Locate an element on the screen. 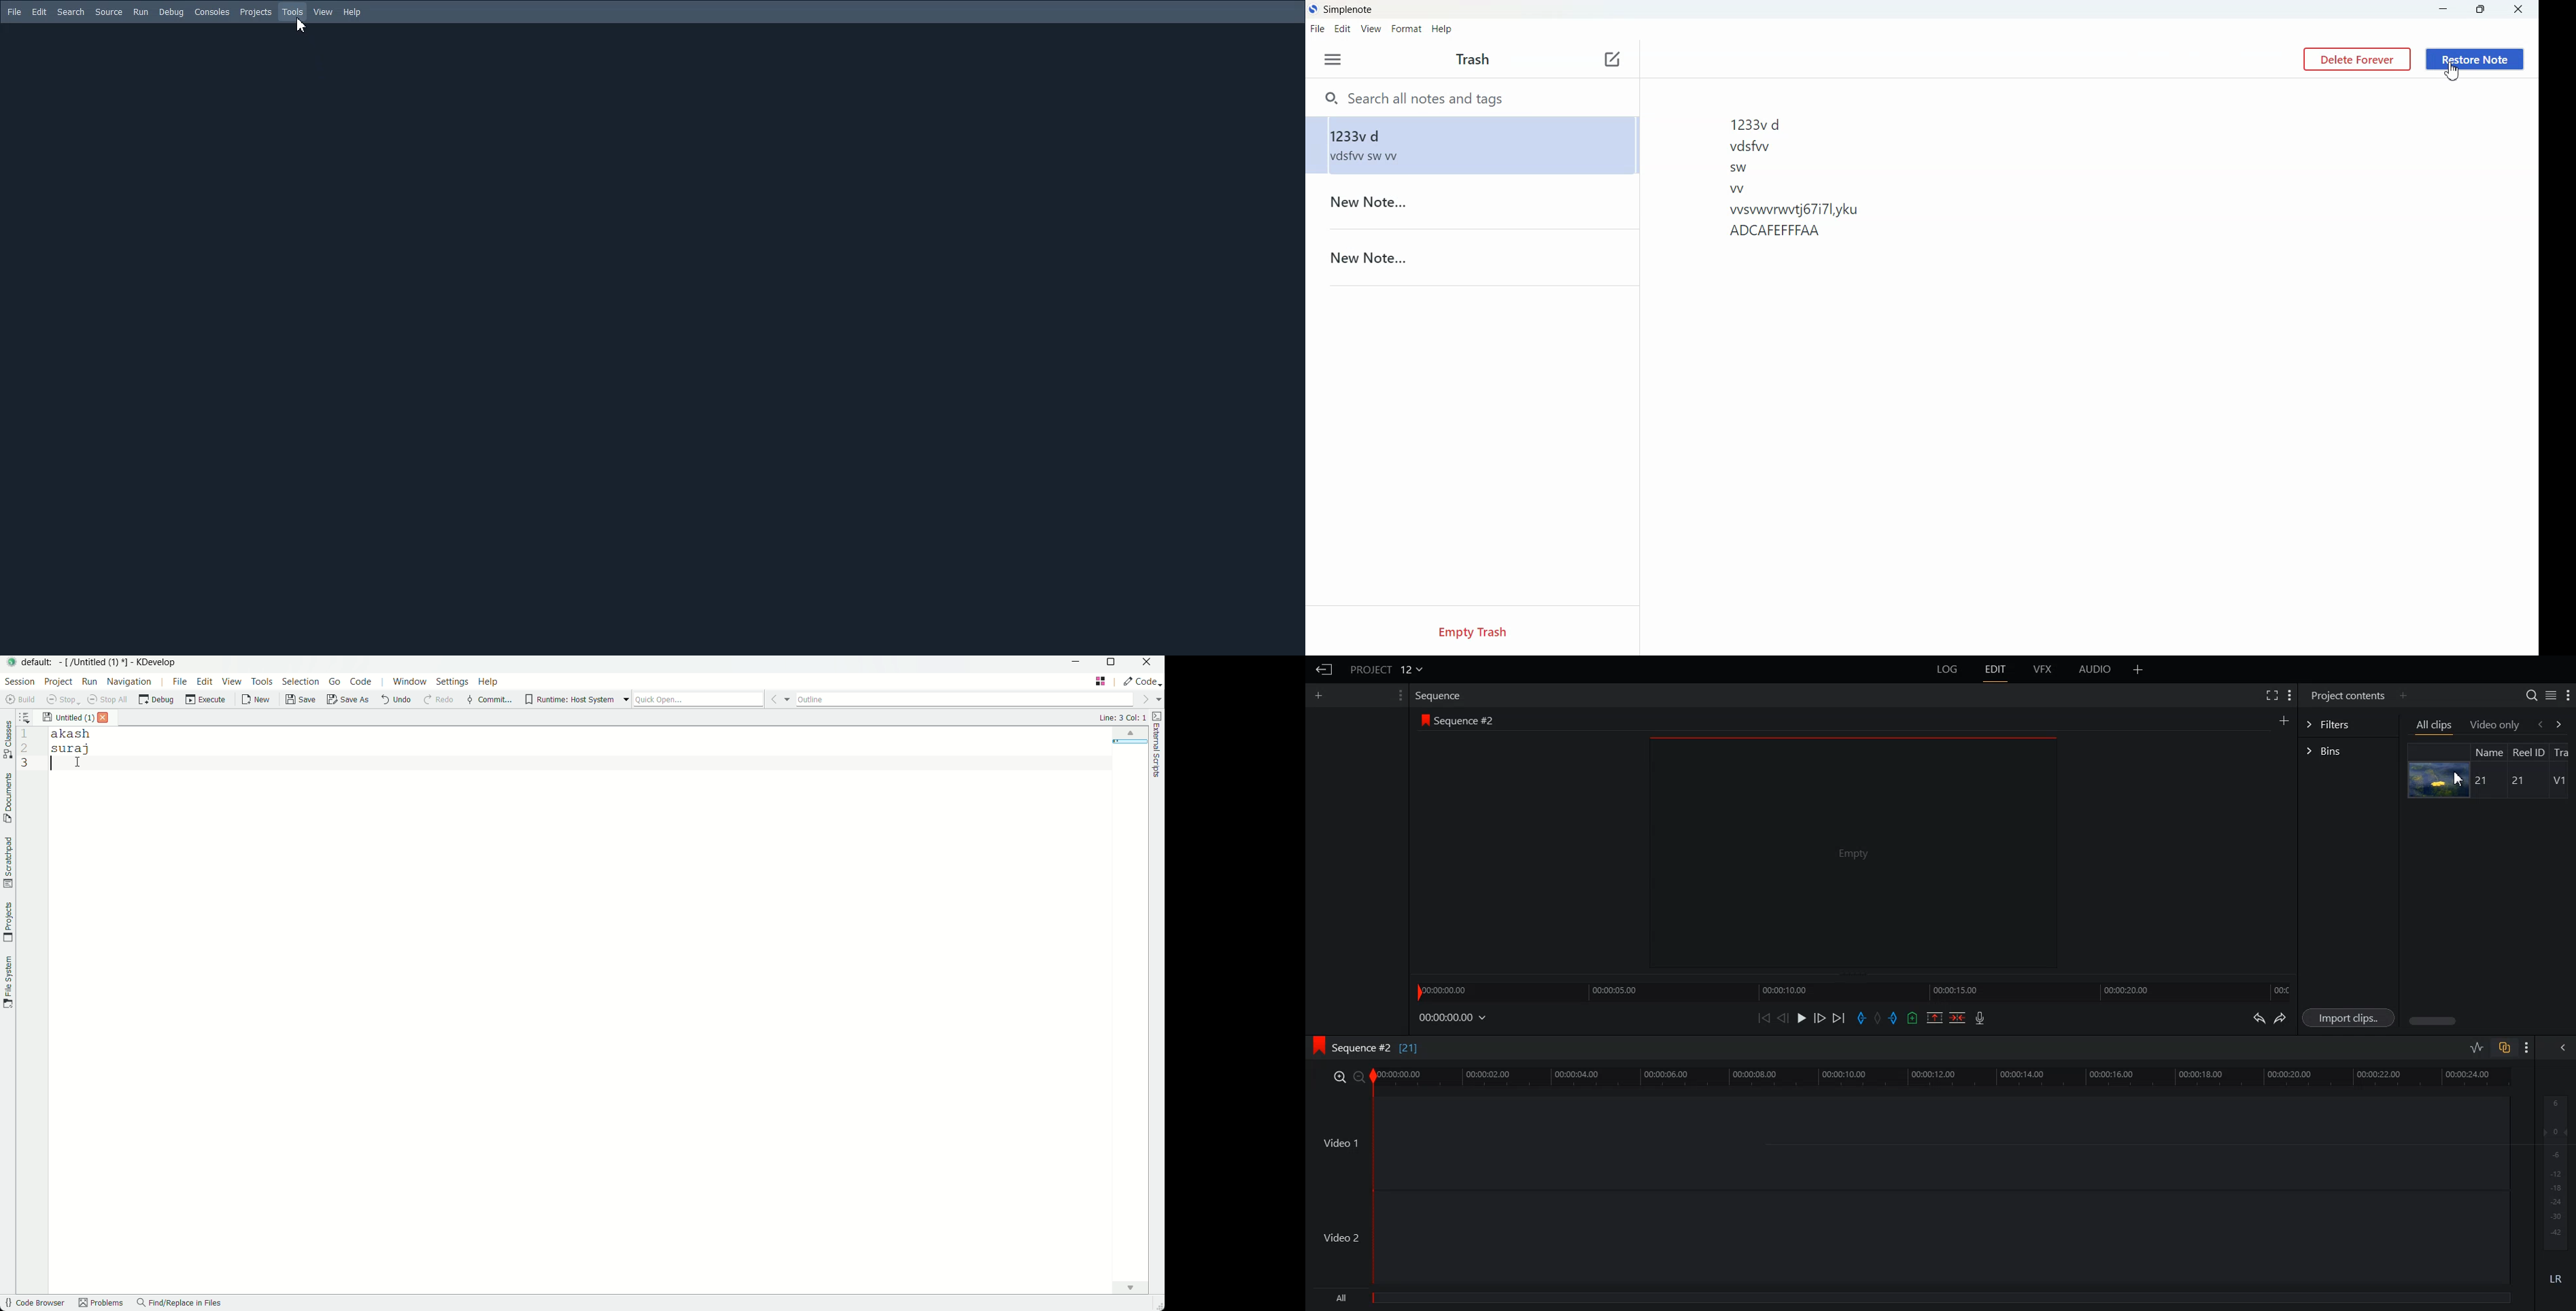 Image resolution: width=2576 pixels, height=1316 pixels. Search is located at coordinates (71, 12).